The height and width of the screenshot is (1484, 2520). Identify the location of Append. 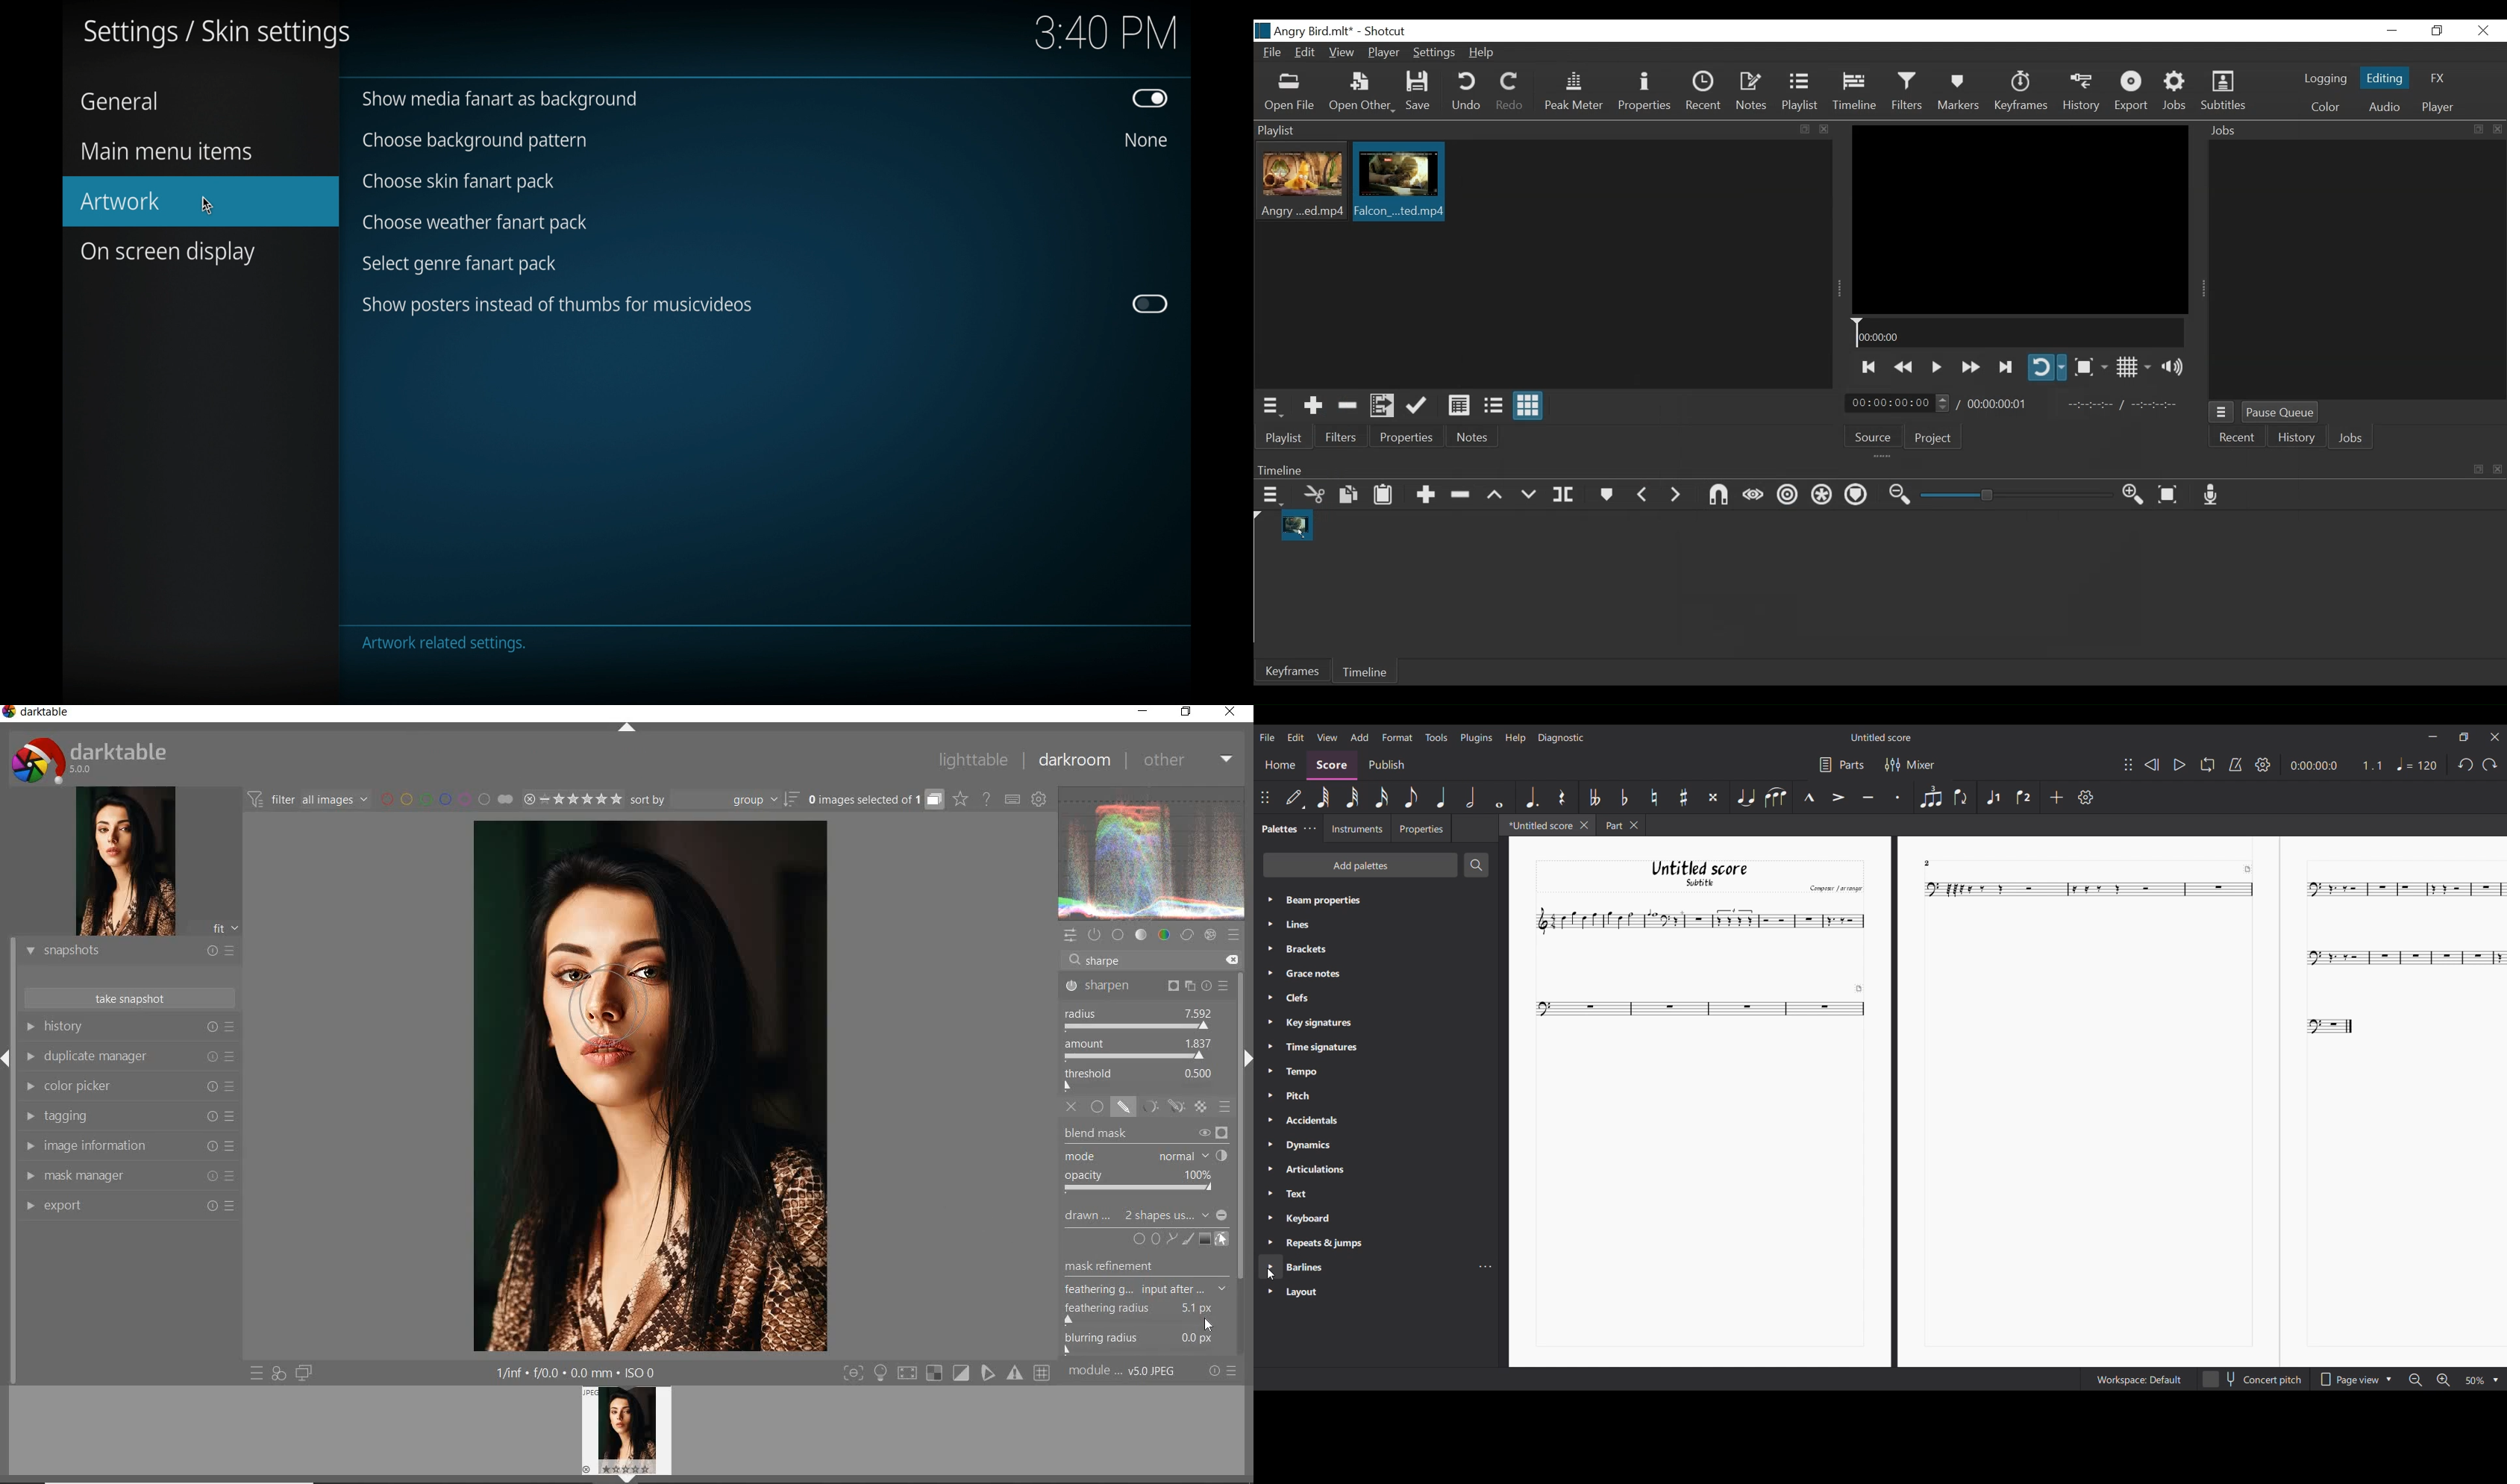
(1425, 497).